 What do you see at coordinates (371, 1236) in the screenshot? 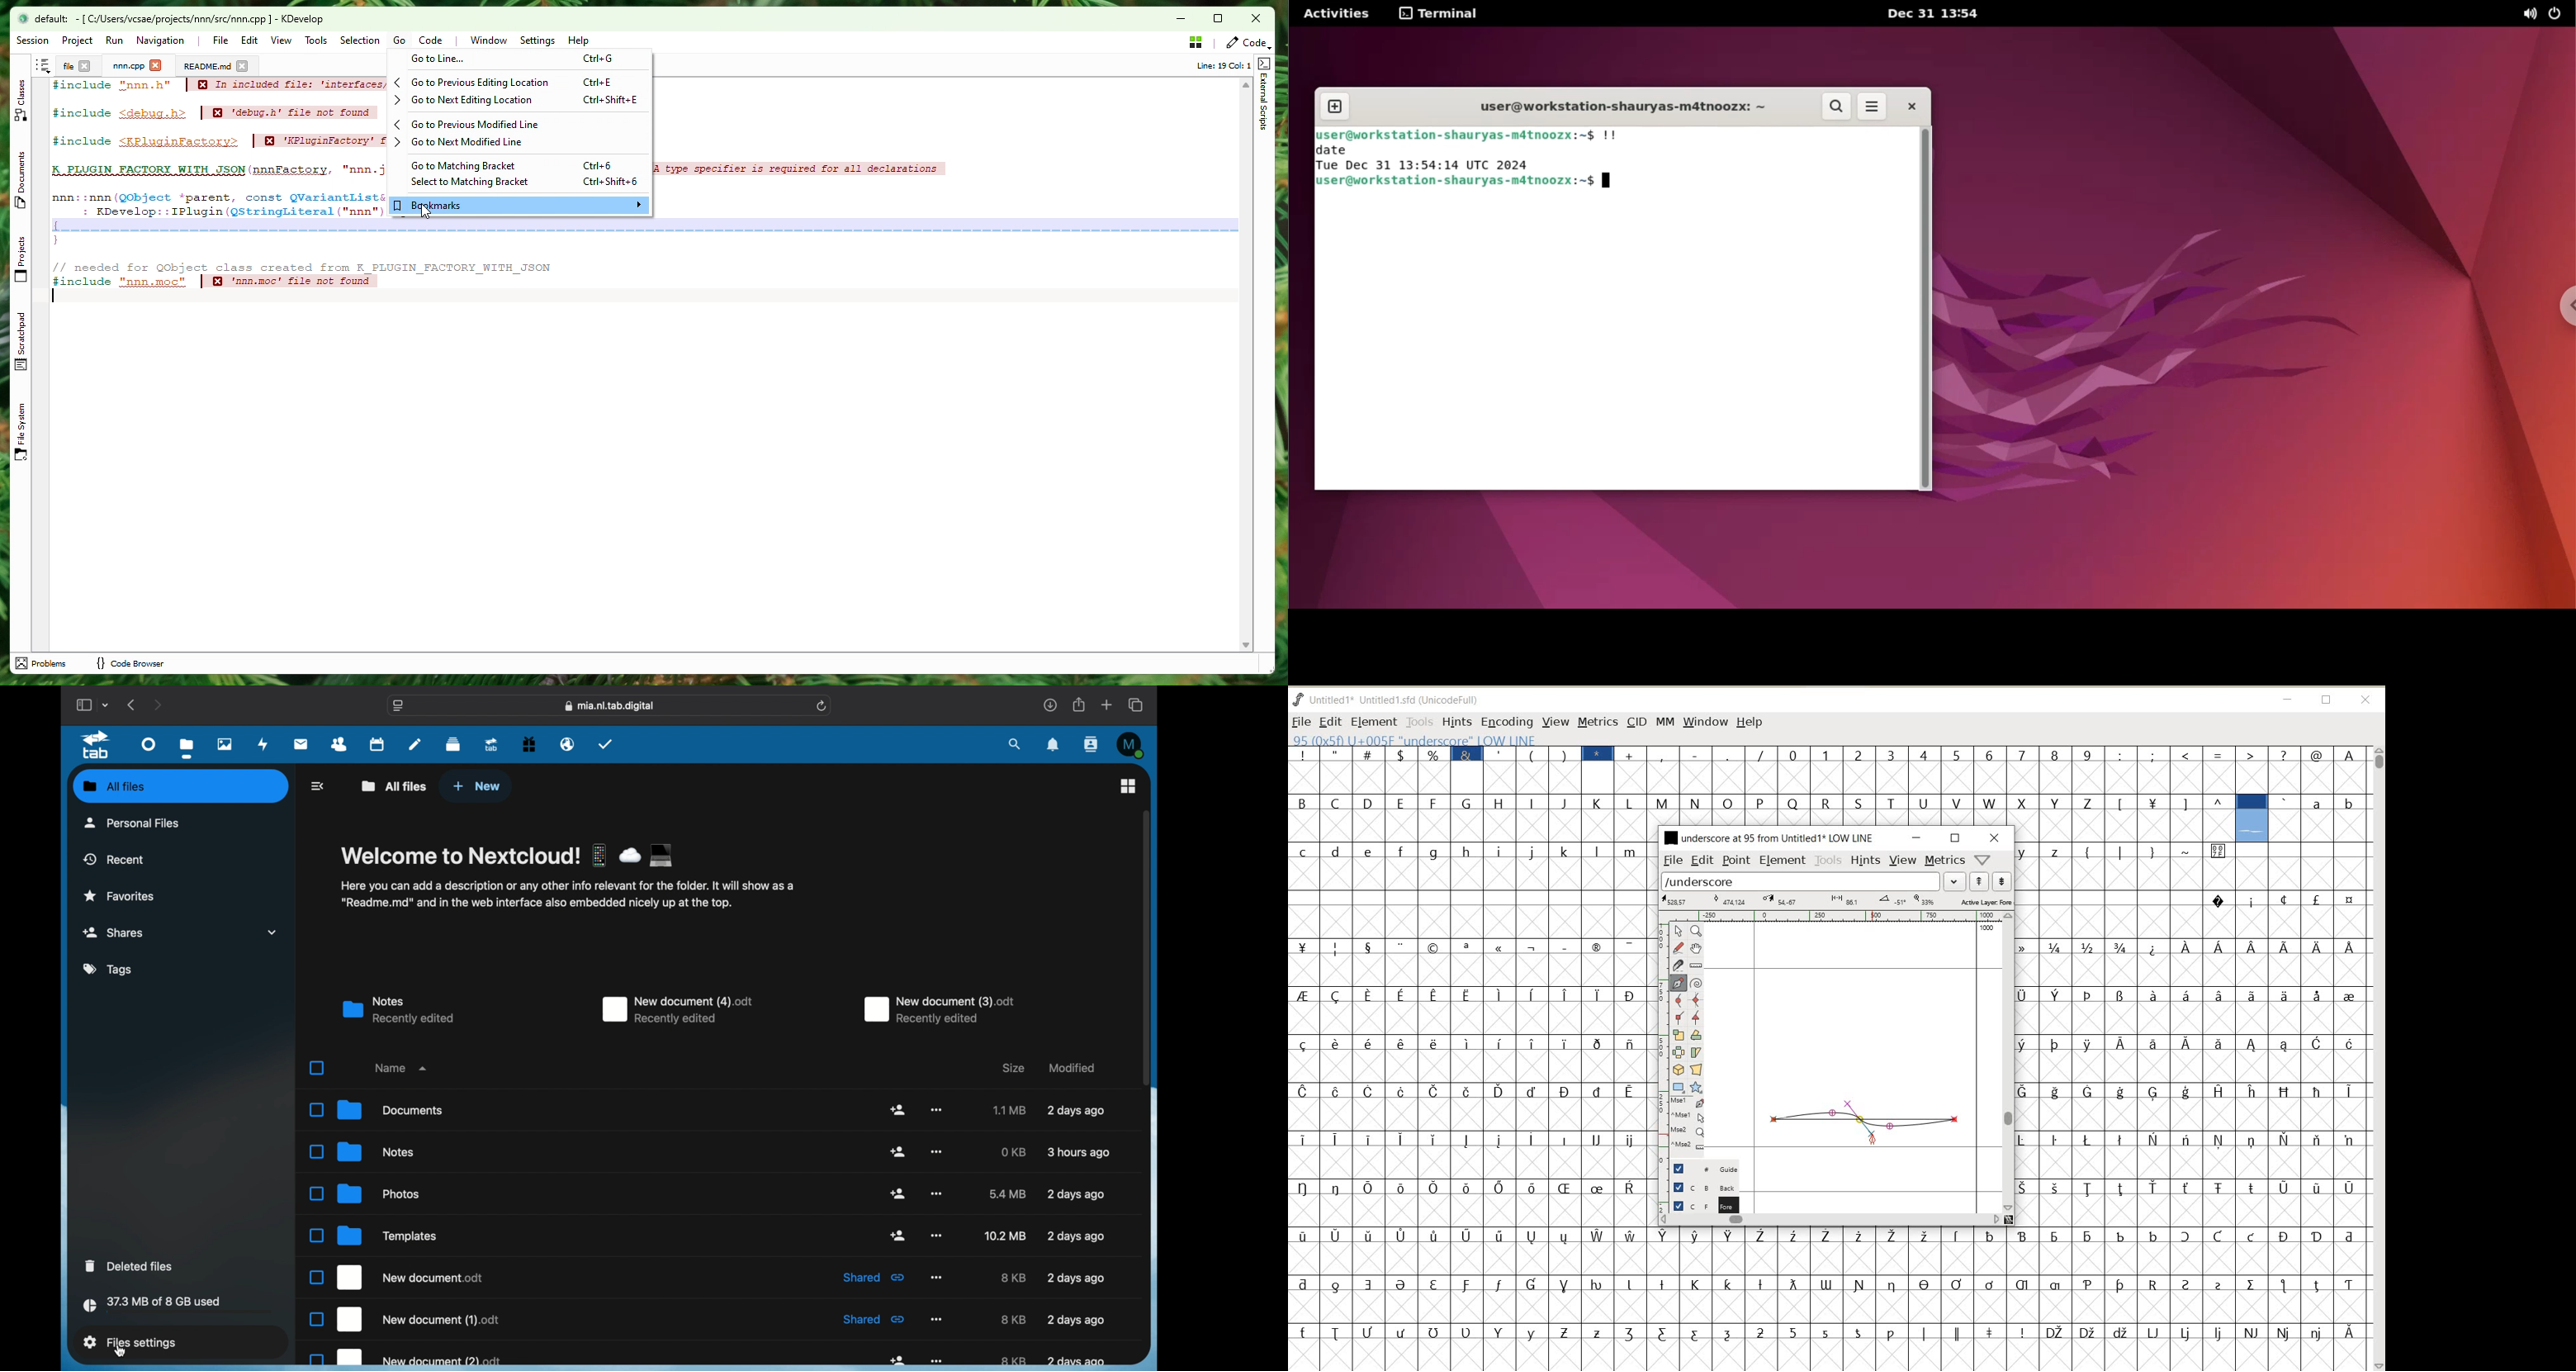
I see `templates` at bounding box center [371, 1236].